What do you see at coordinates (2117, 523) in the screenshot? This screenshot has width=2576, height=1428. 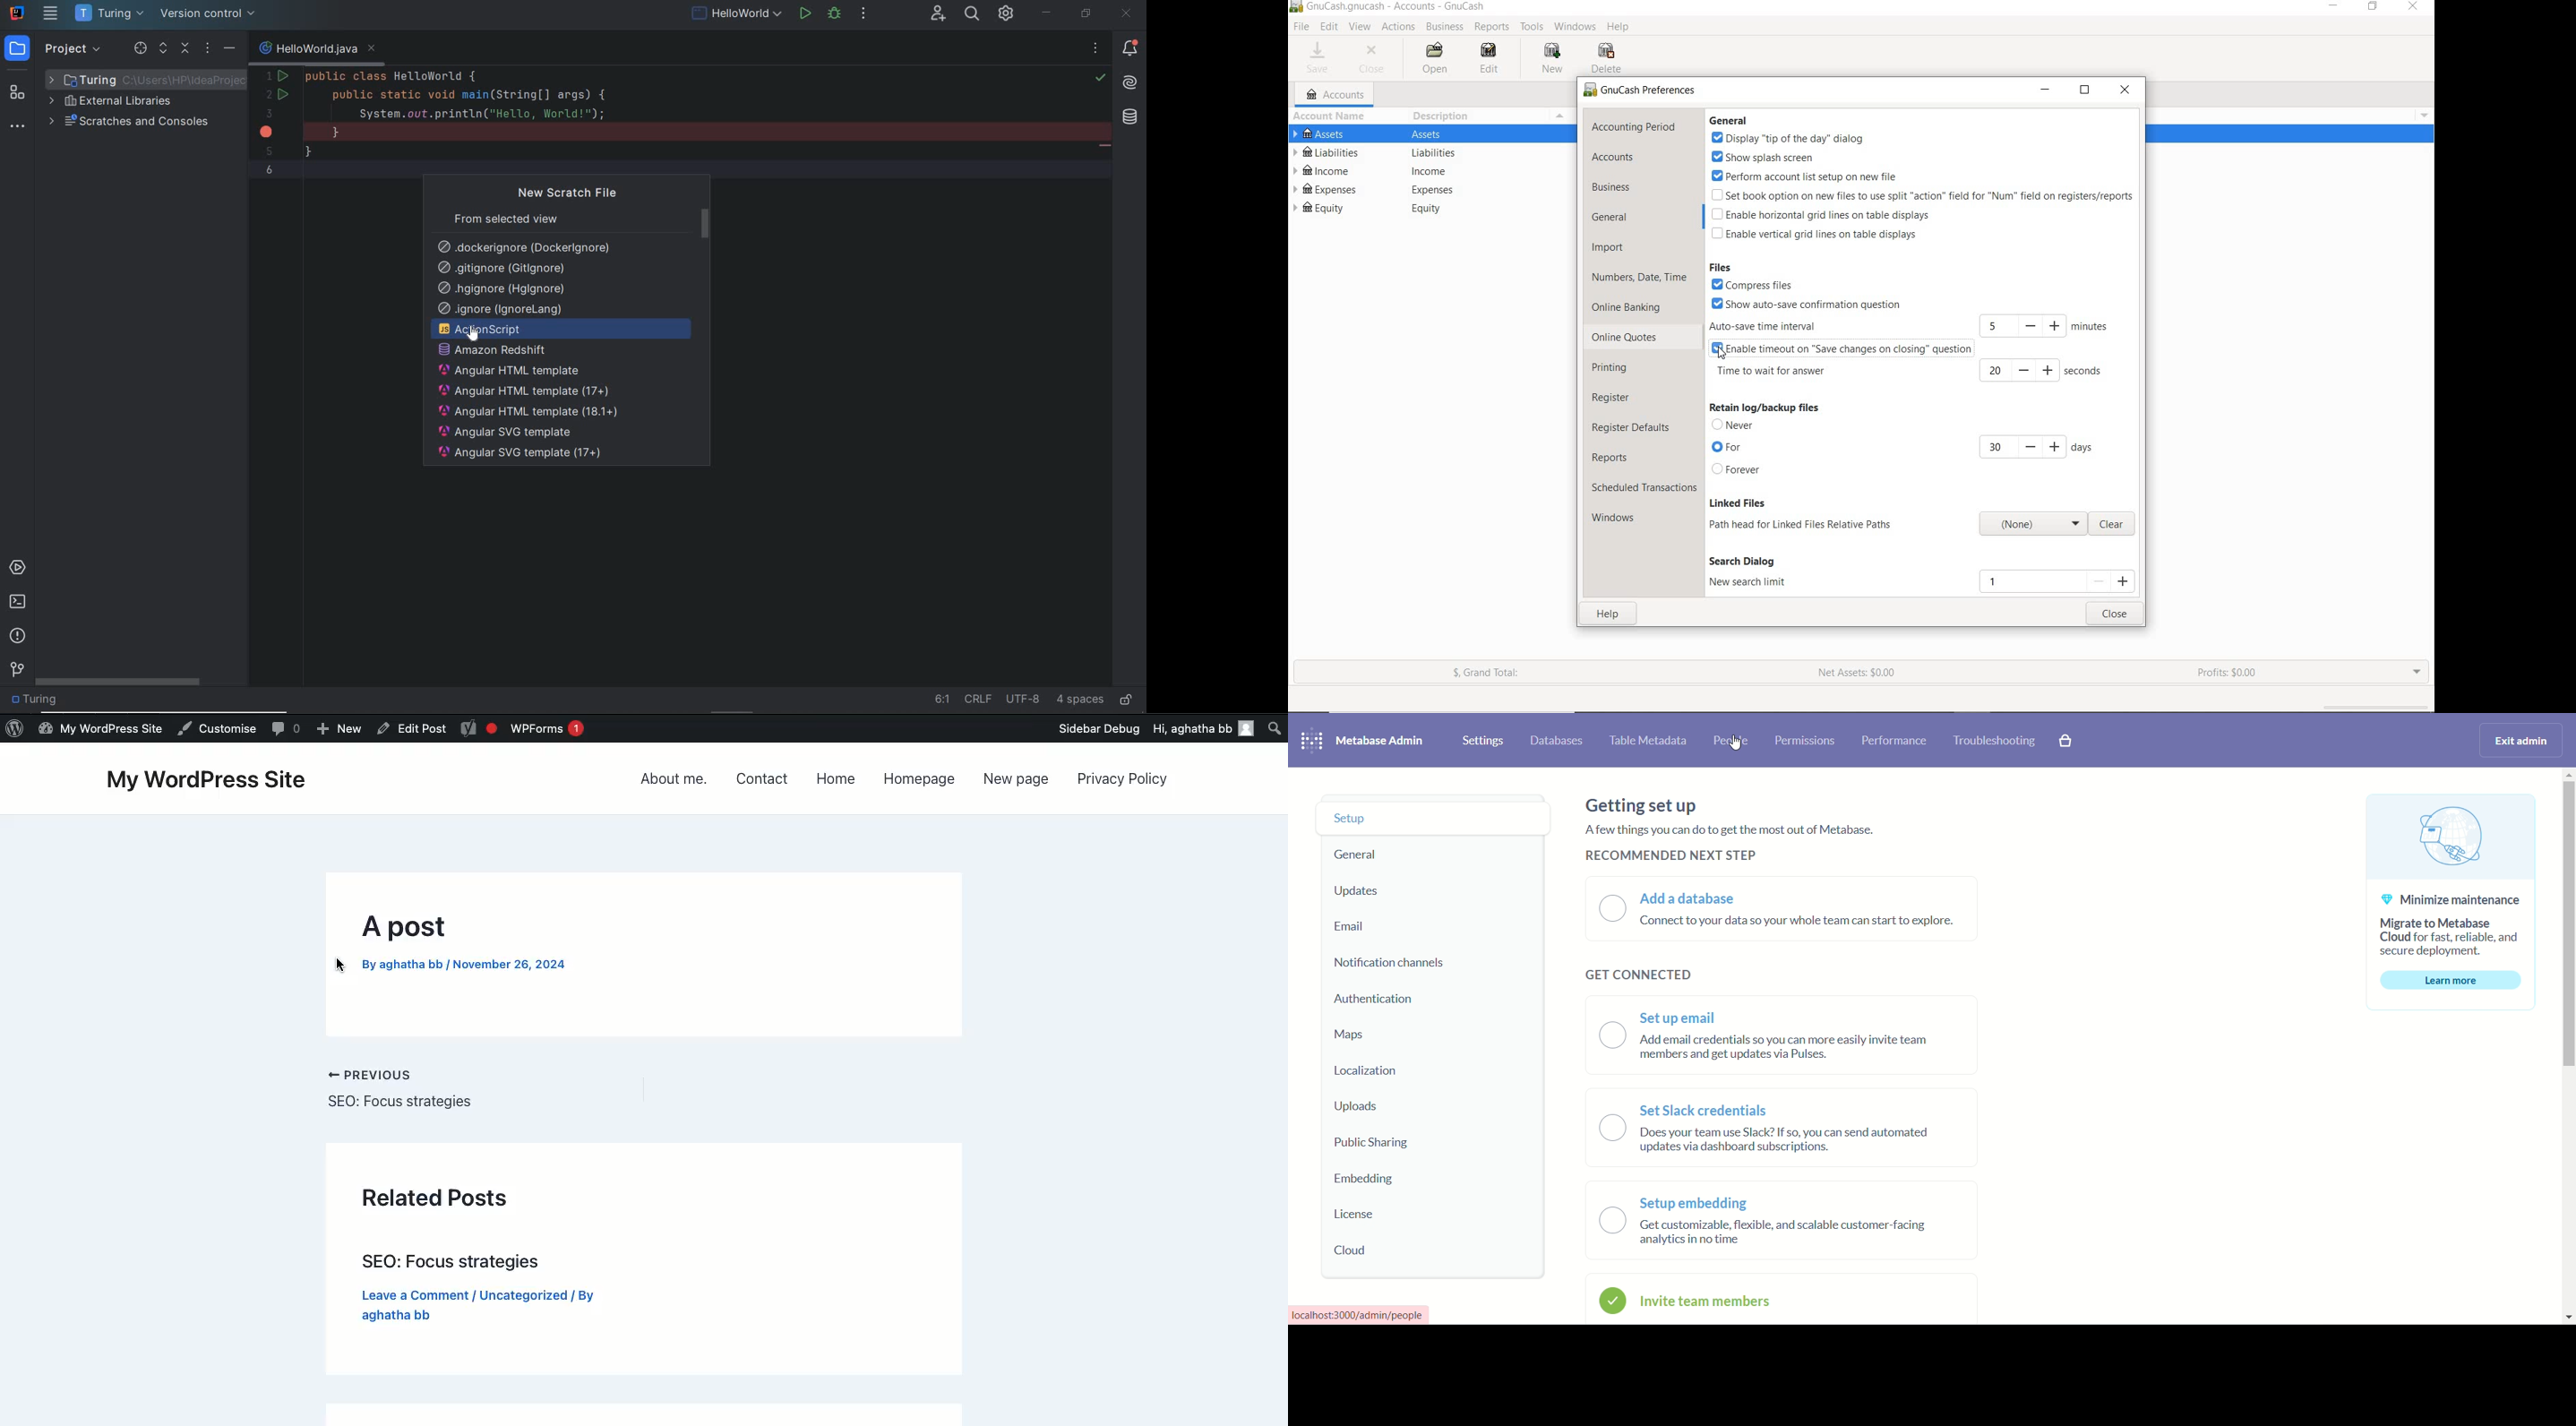 I see `clear` at bounding box center [2117, 523].